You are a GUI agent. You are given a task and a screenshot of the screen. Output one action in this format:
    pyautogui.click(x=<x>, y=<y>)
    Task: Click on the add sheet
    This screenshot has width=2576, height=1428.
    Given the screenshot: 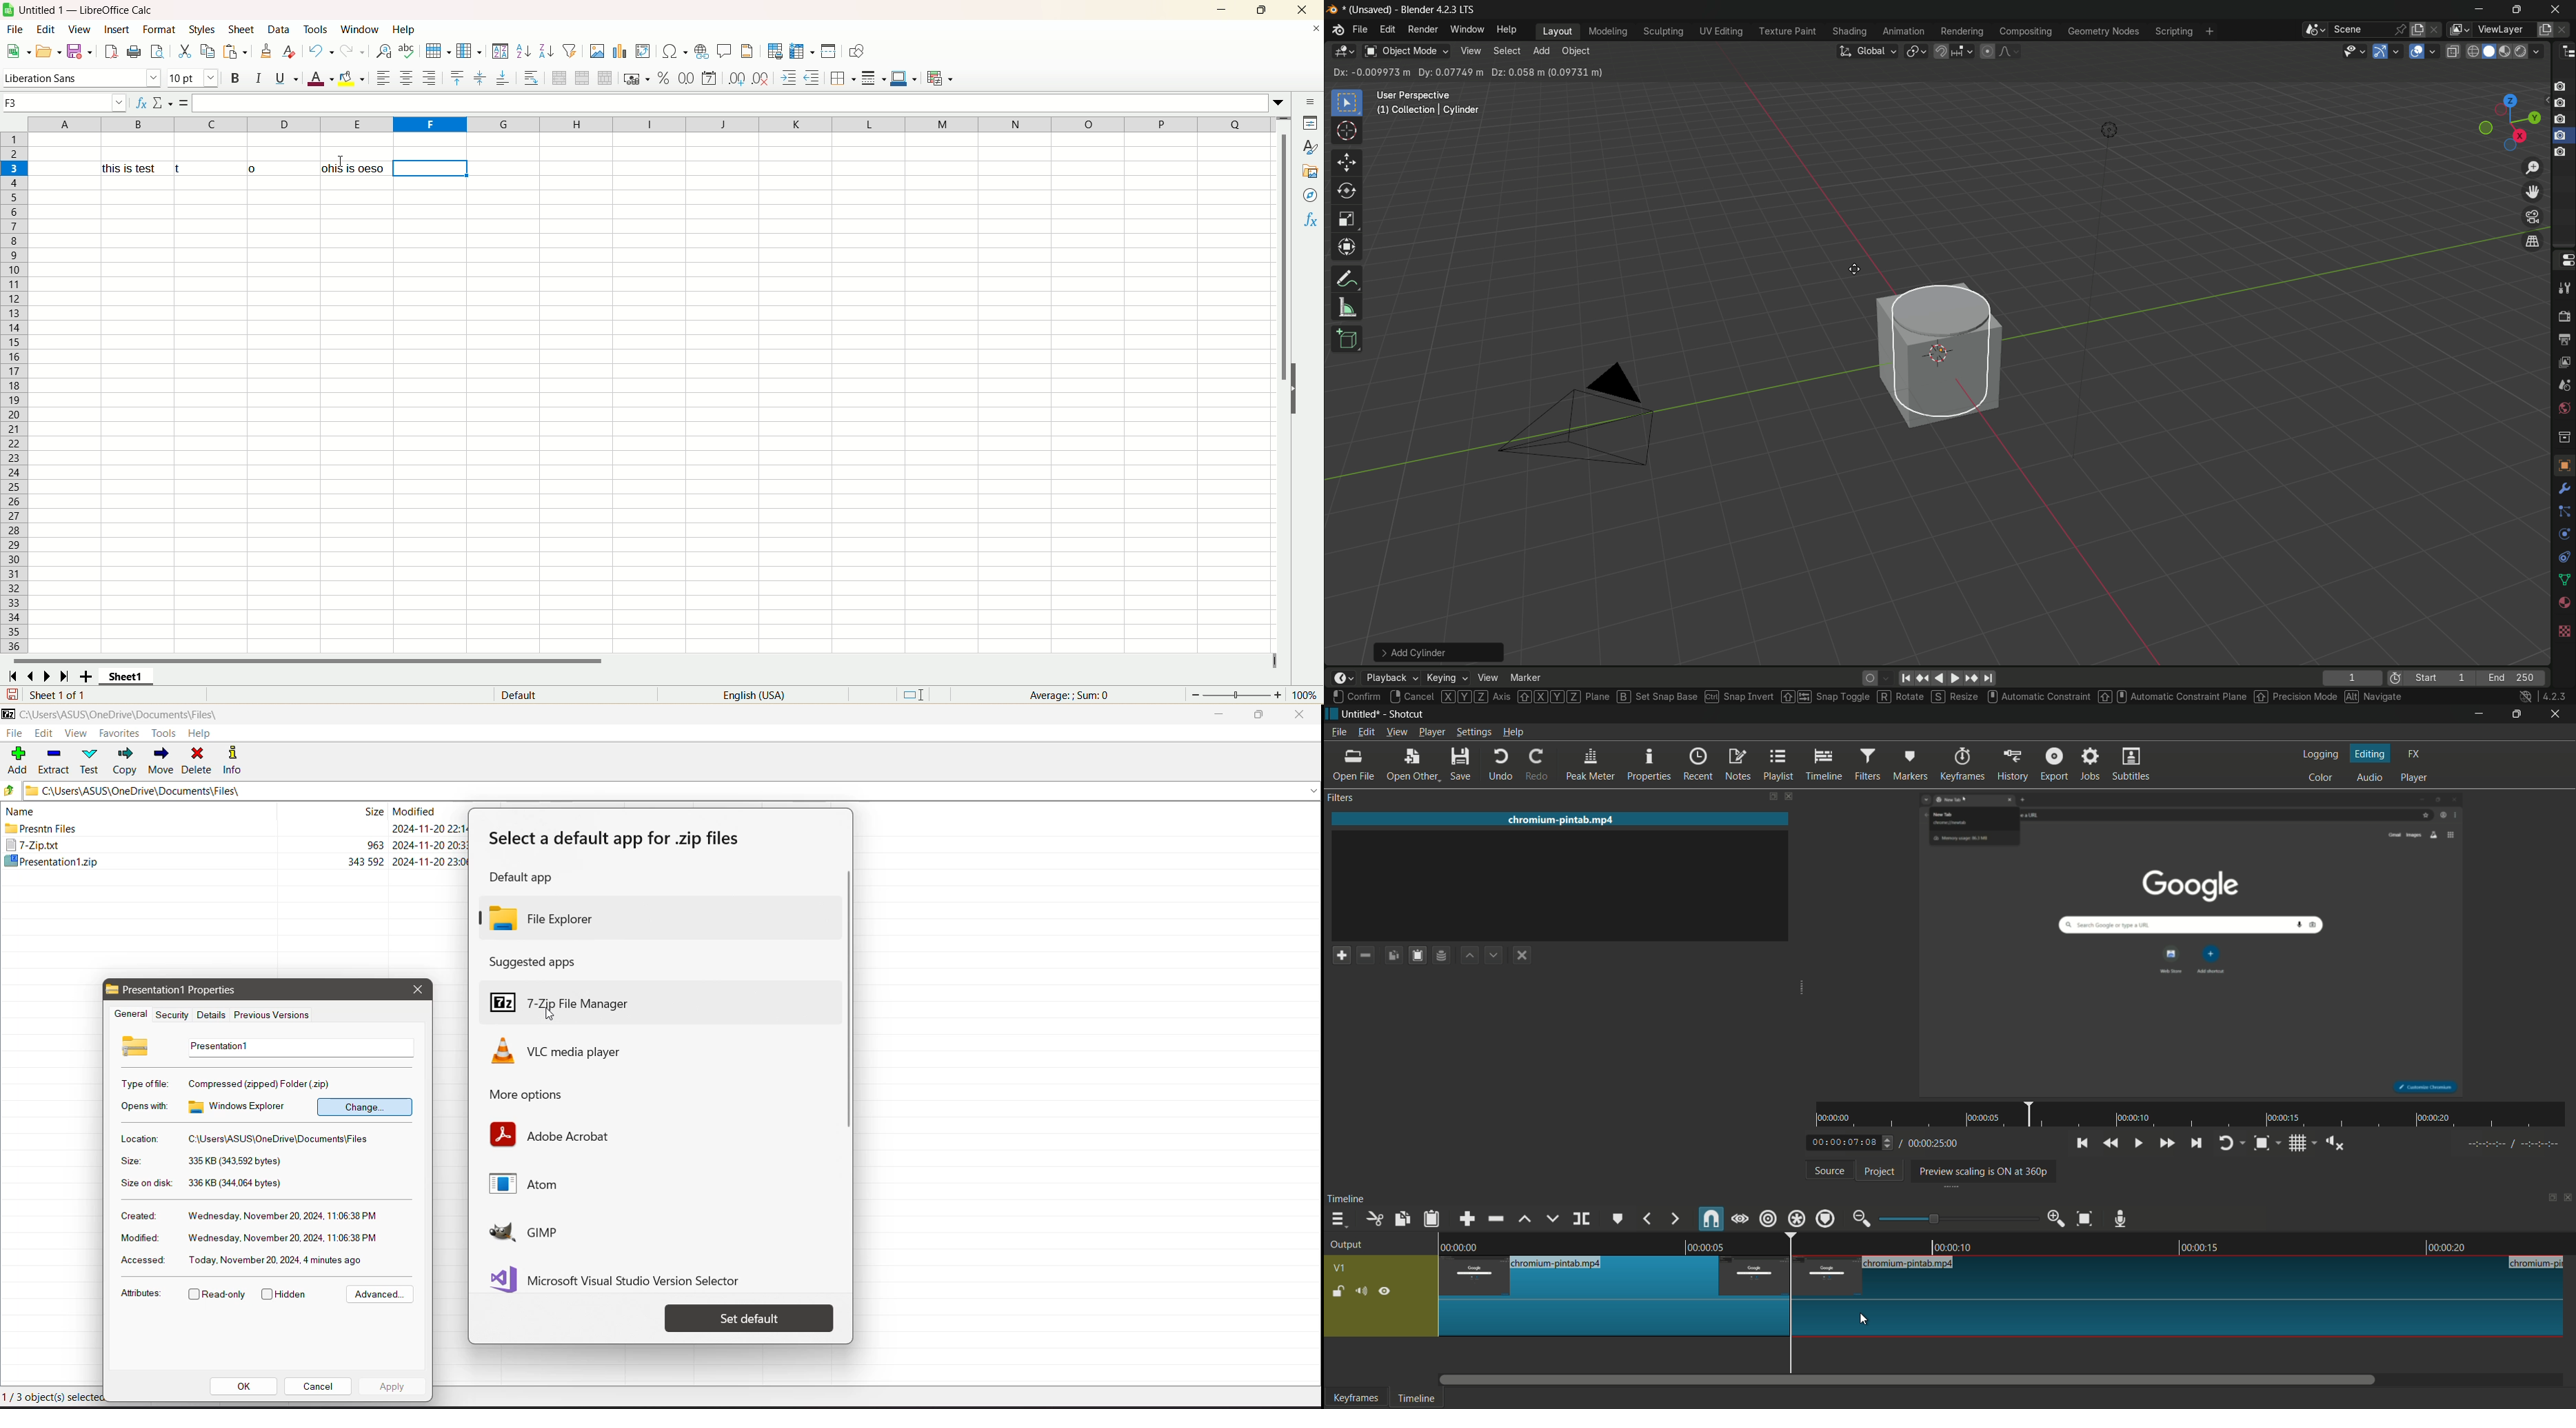 What is the action you would take?
    pyautogui.click(x=89, y=674)
    